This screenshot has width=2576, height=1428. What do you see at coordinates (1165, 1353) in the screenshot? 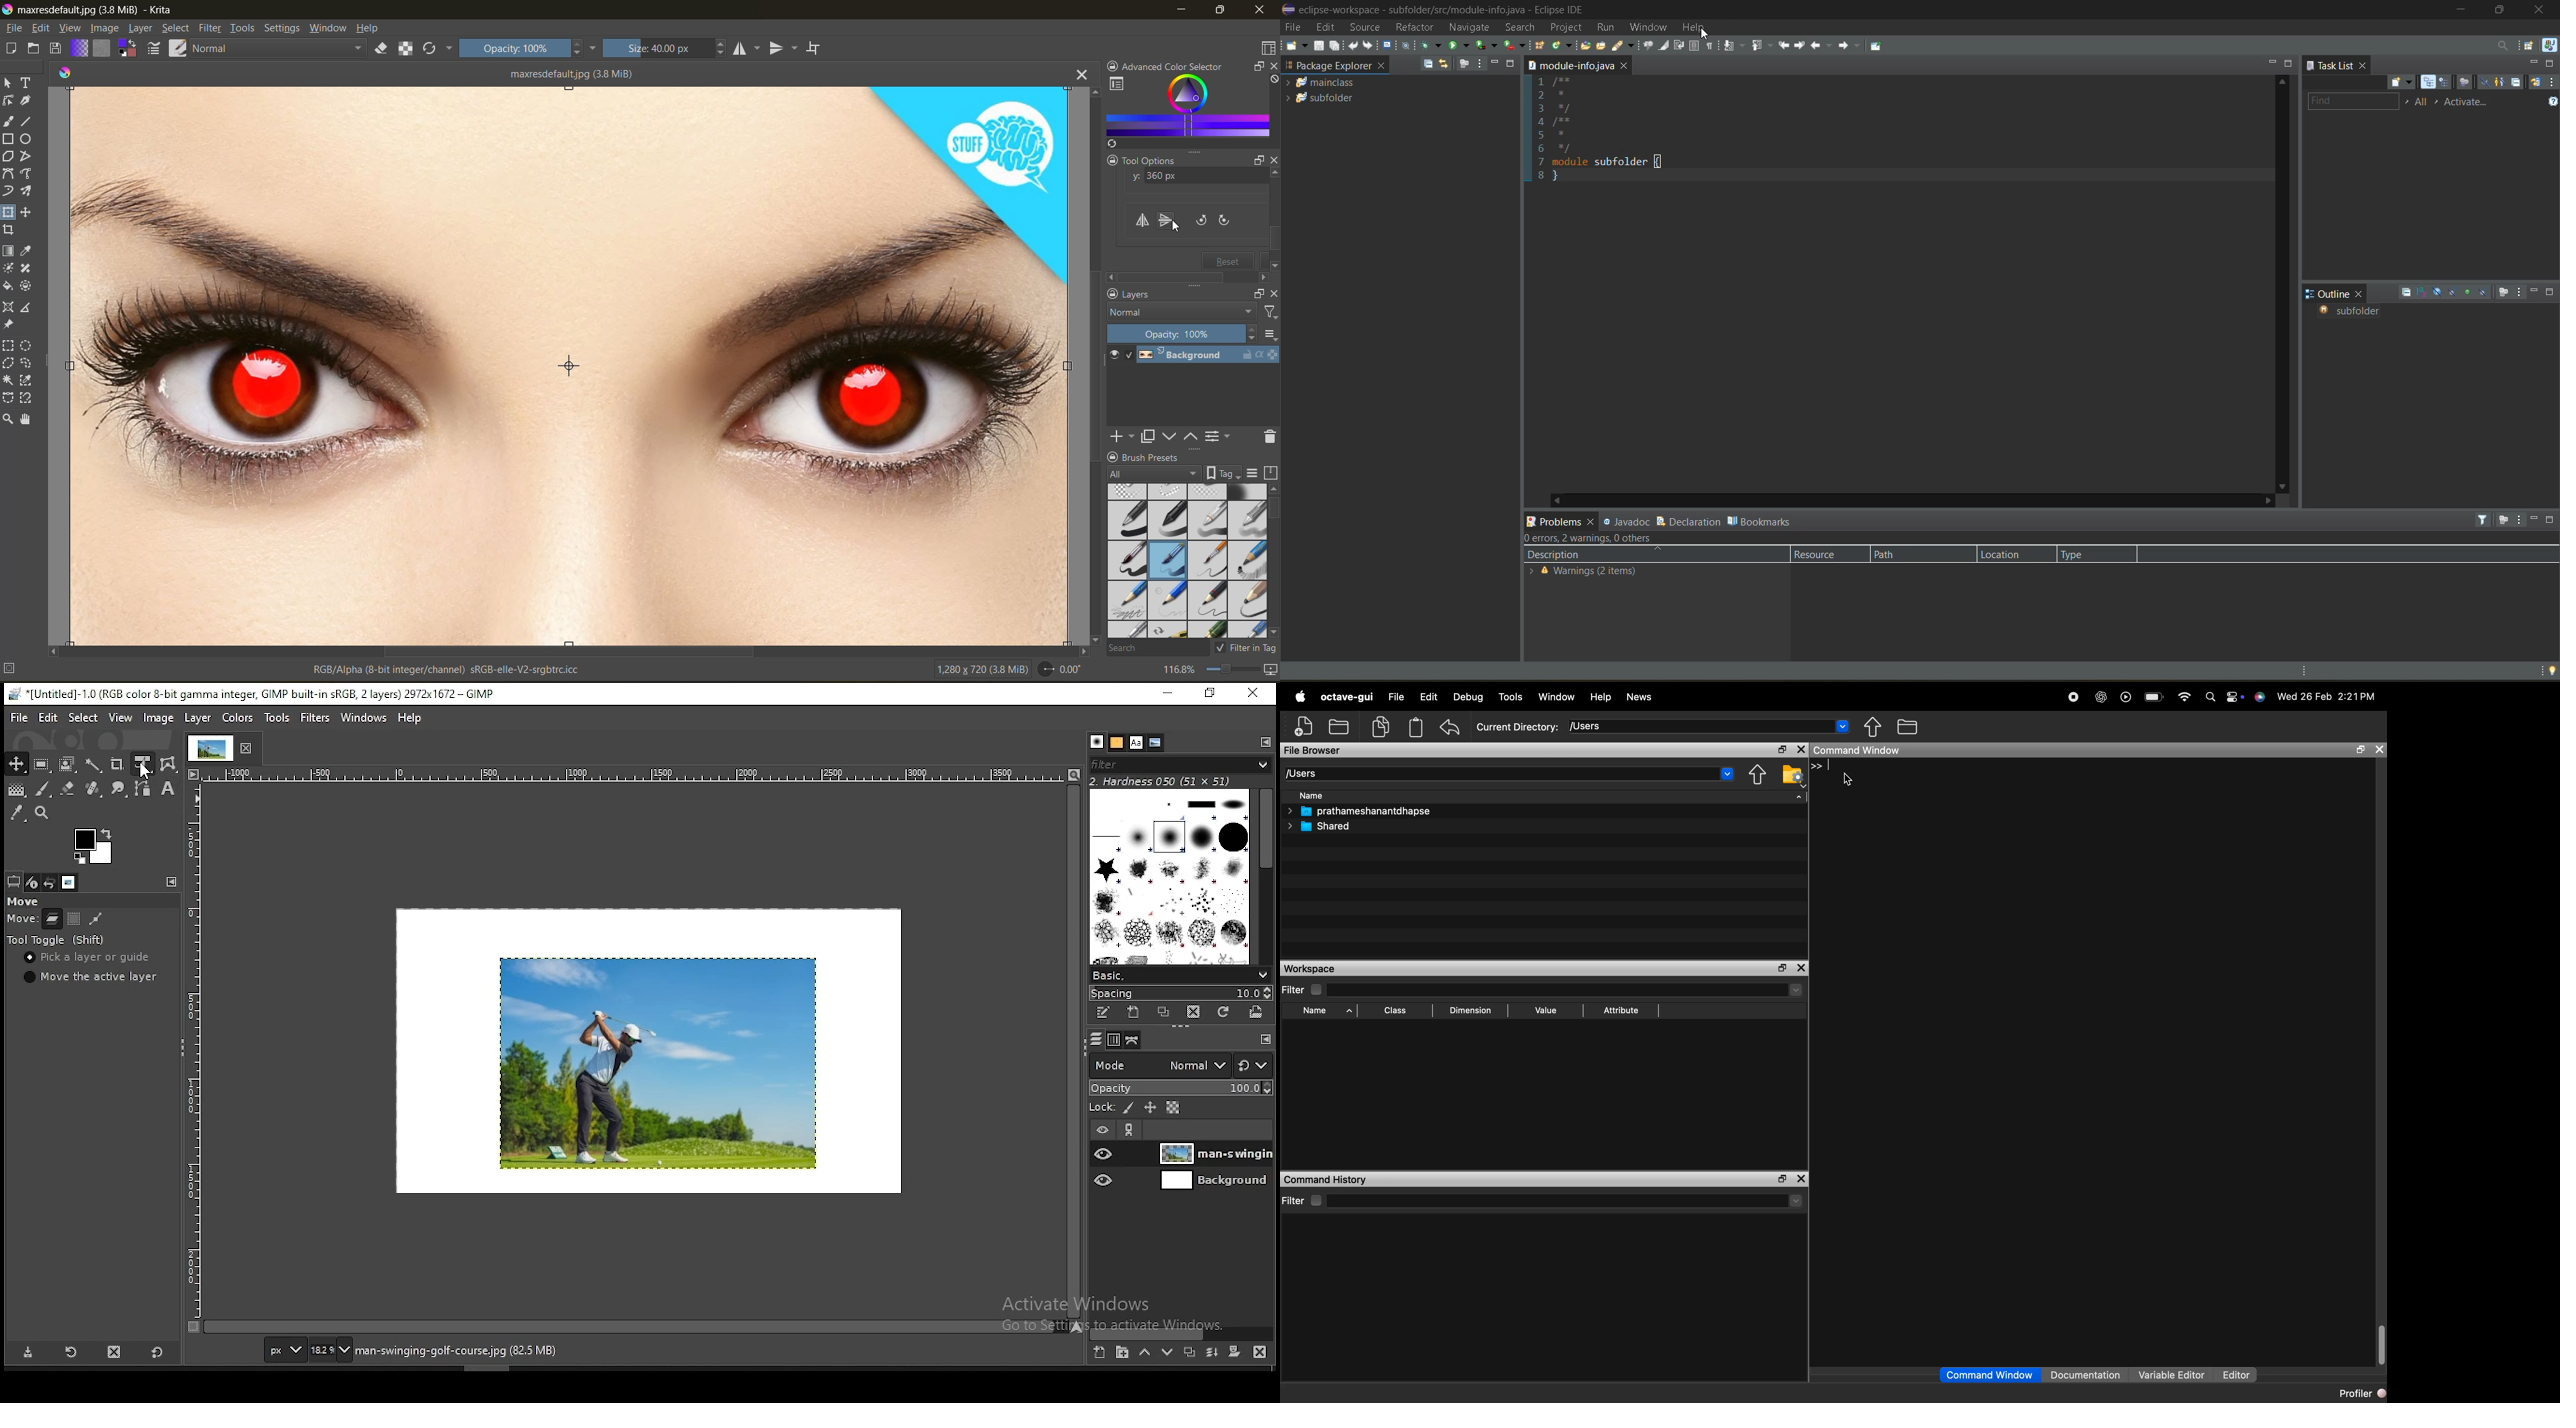
I see `move layer on step down` at bounding box center [1165, 1353].